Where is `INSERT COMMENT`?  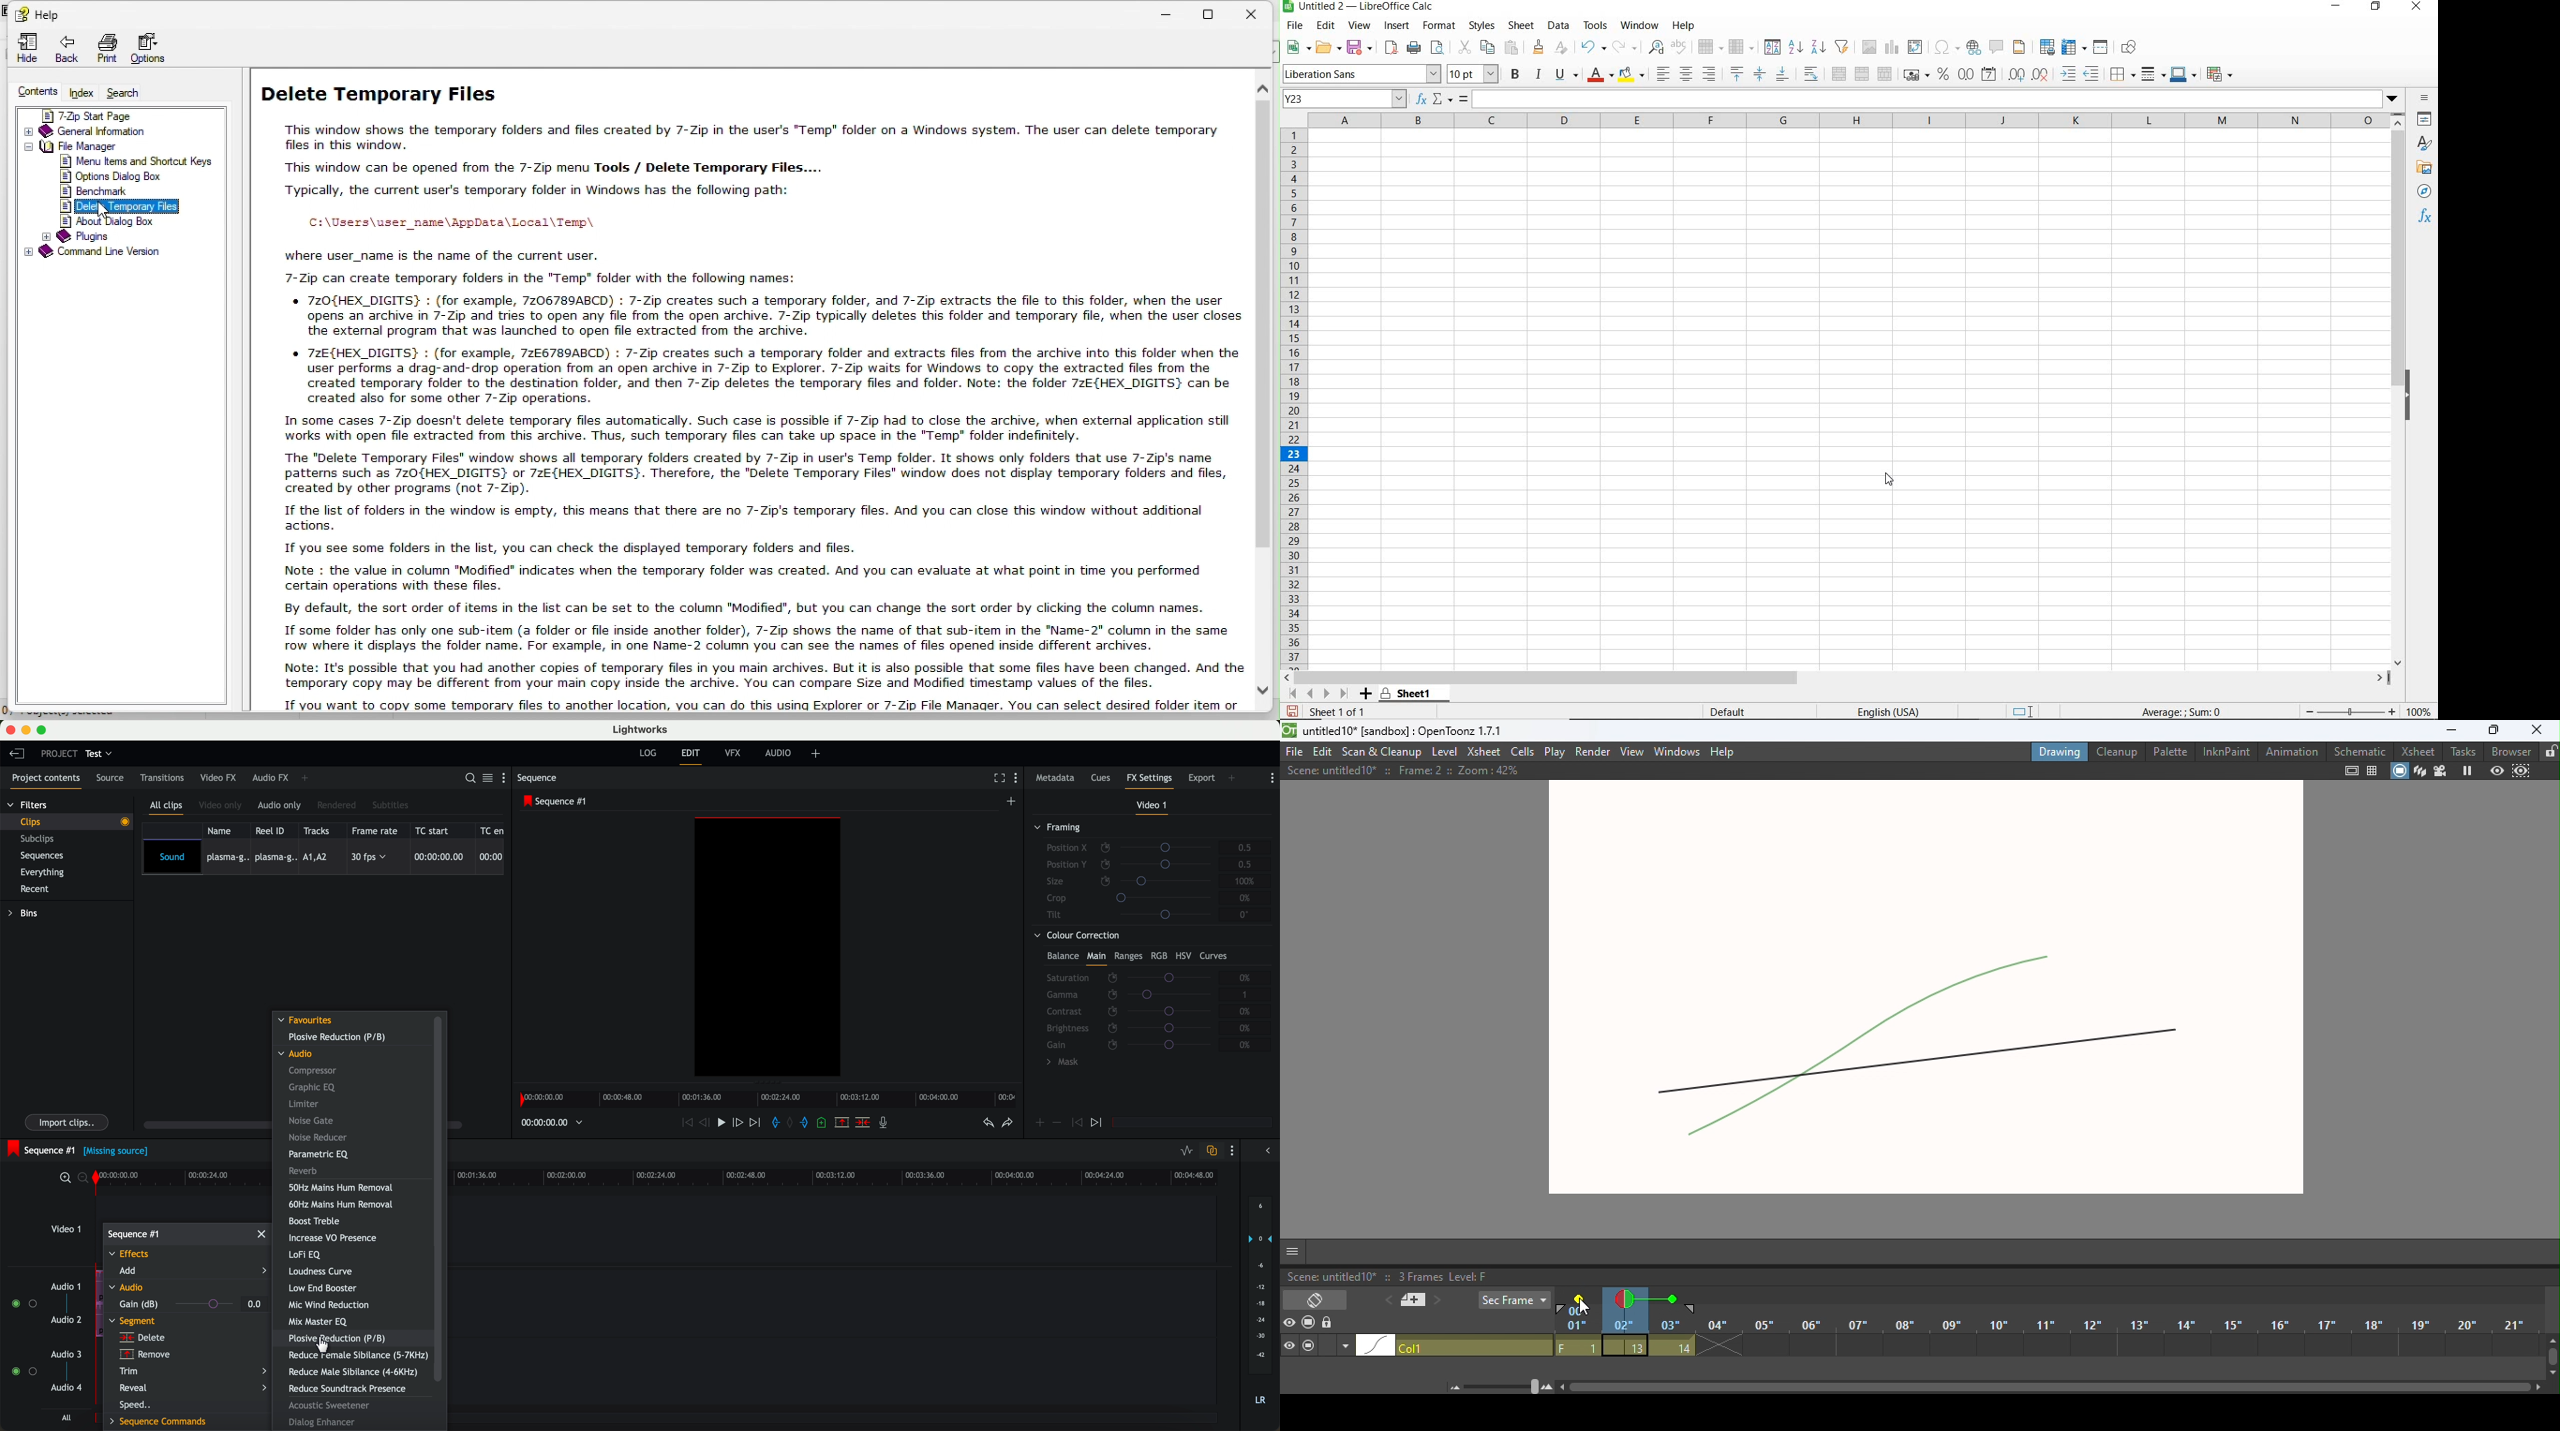 INSERT COMMENT is located at coordinates (1995, 48).